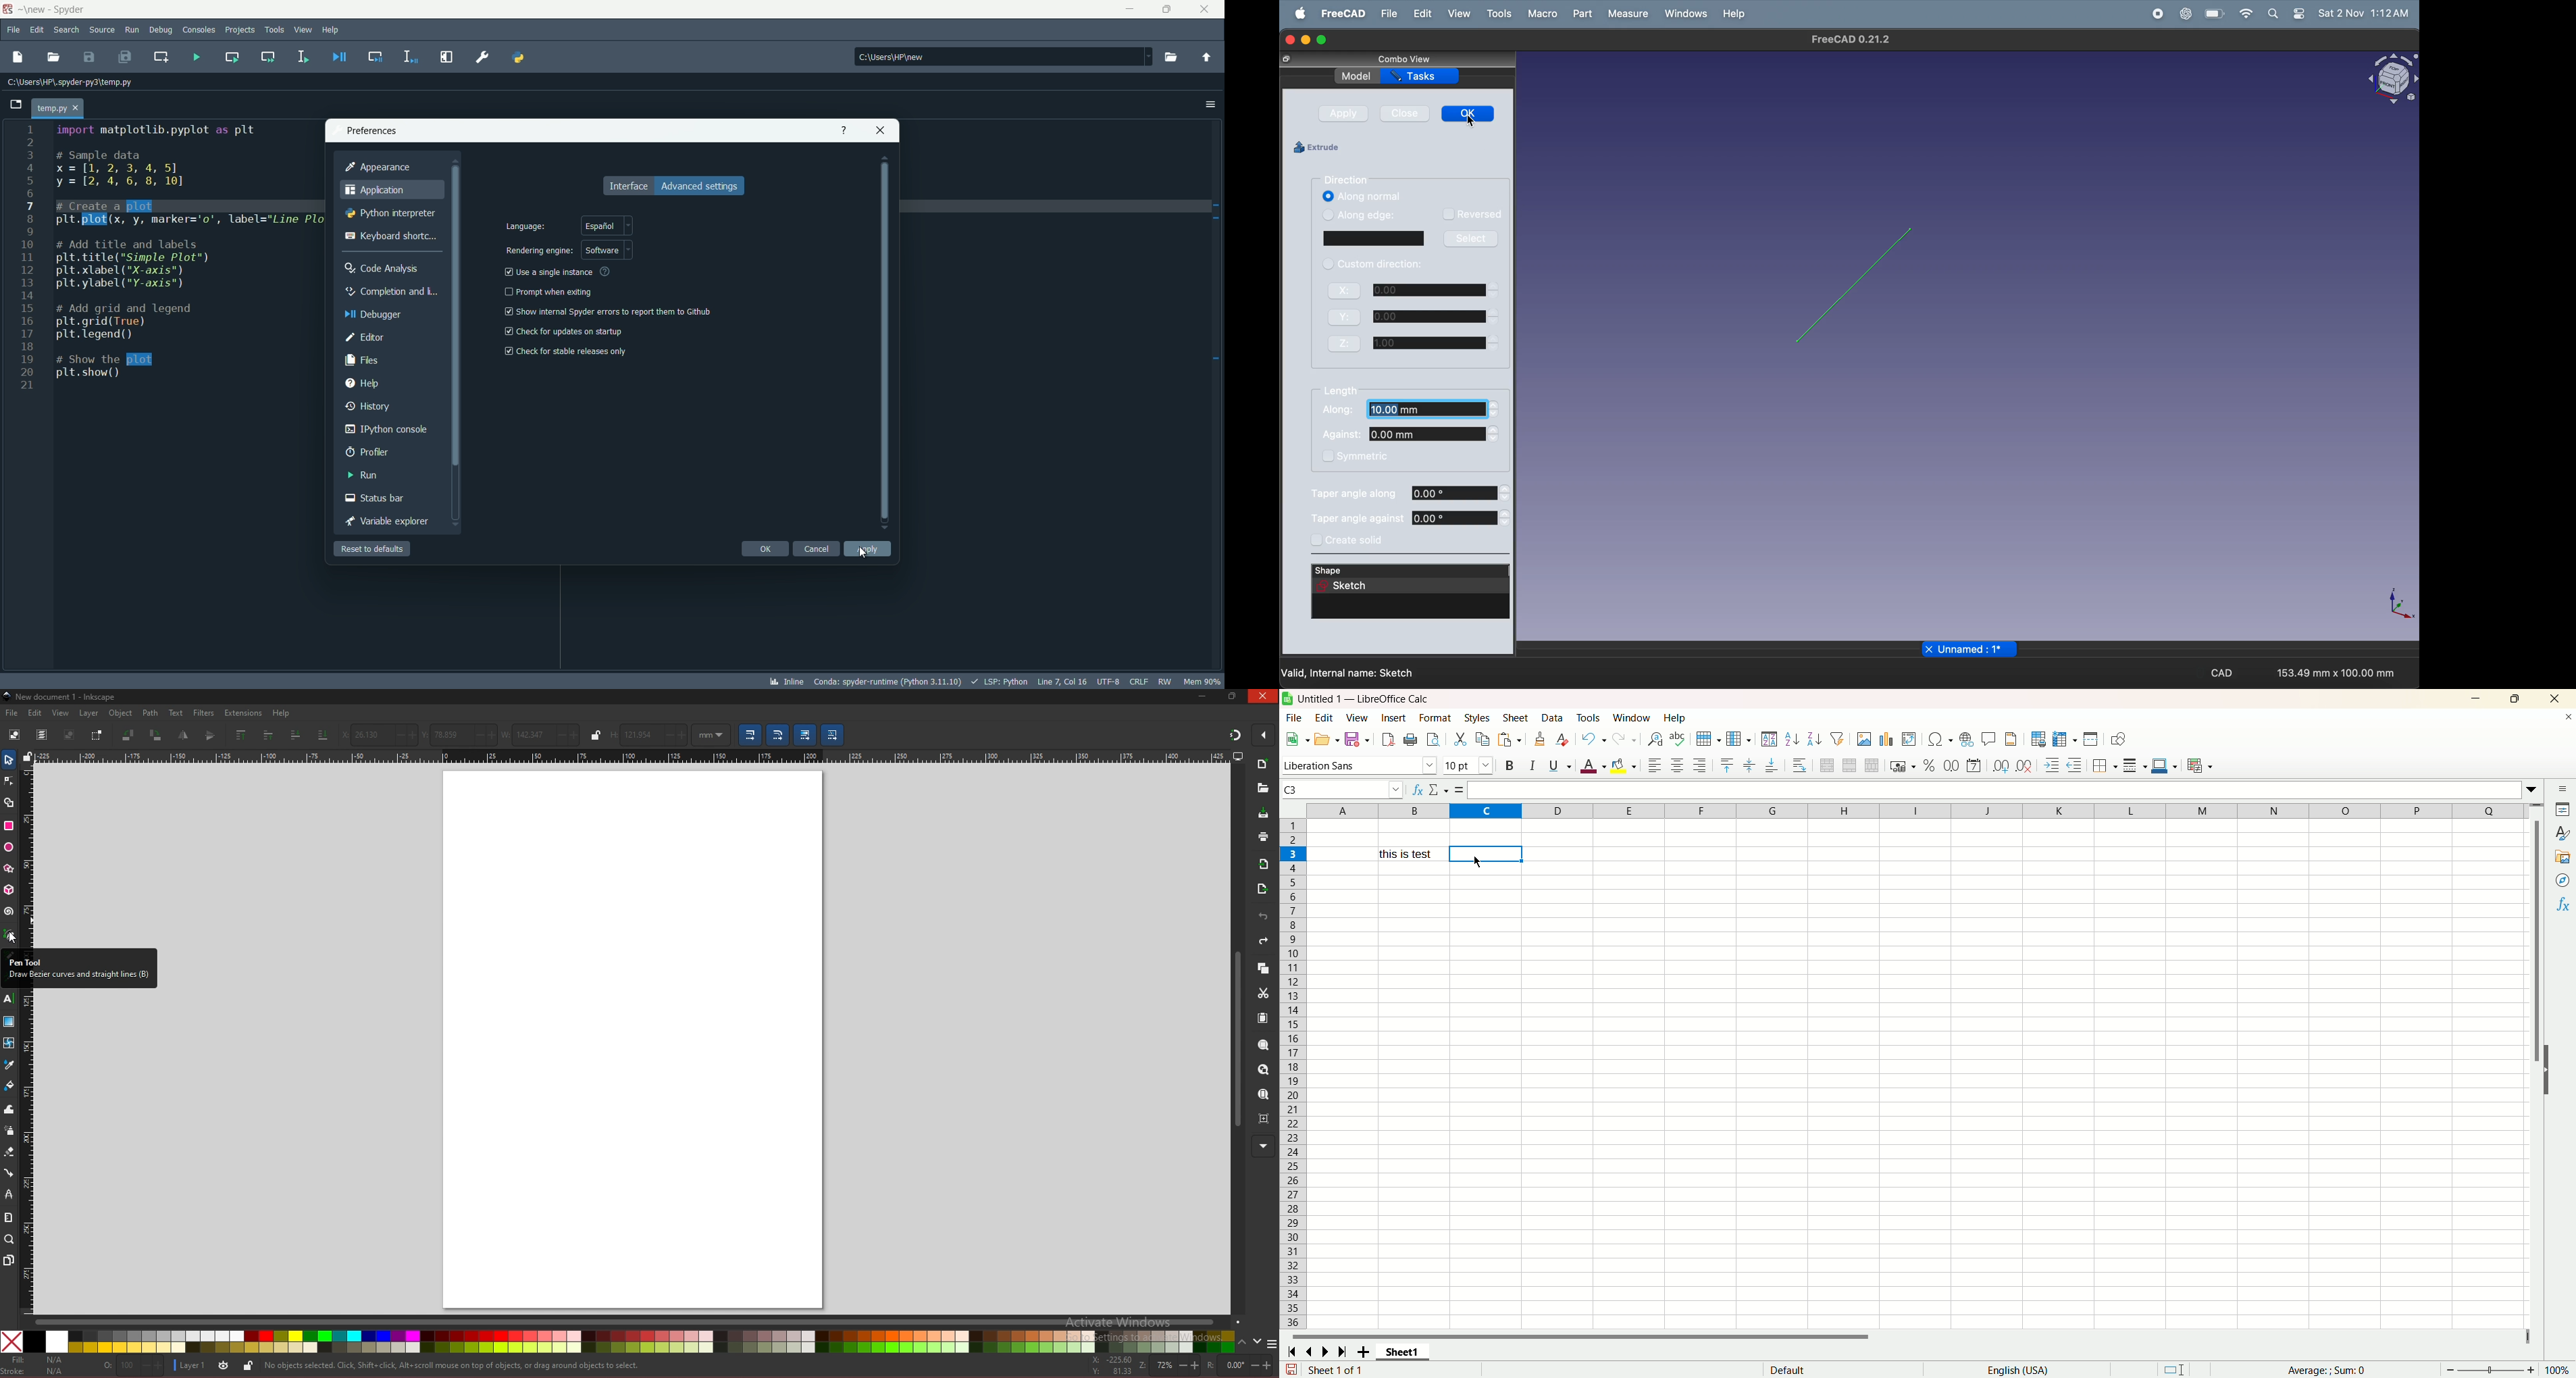 The height and width of the screenshot is (1400, 2576). What do you see at coordinates (1468, 765) in the screenshot?
I see `font size` at bounding box center [1468, 765].